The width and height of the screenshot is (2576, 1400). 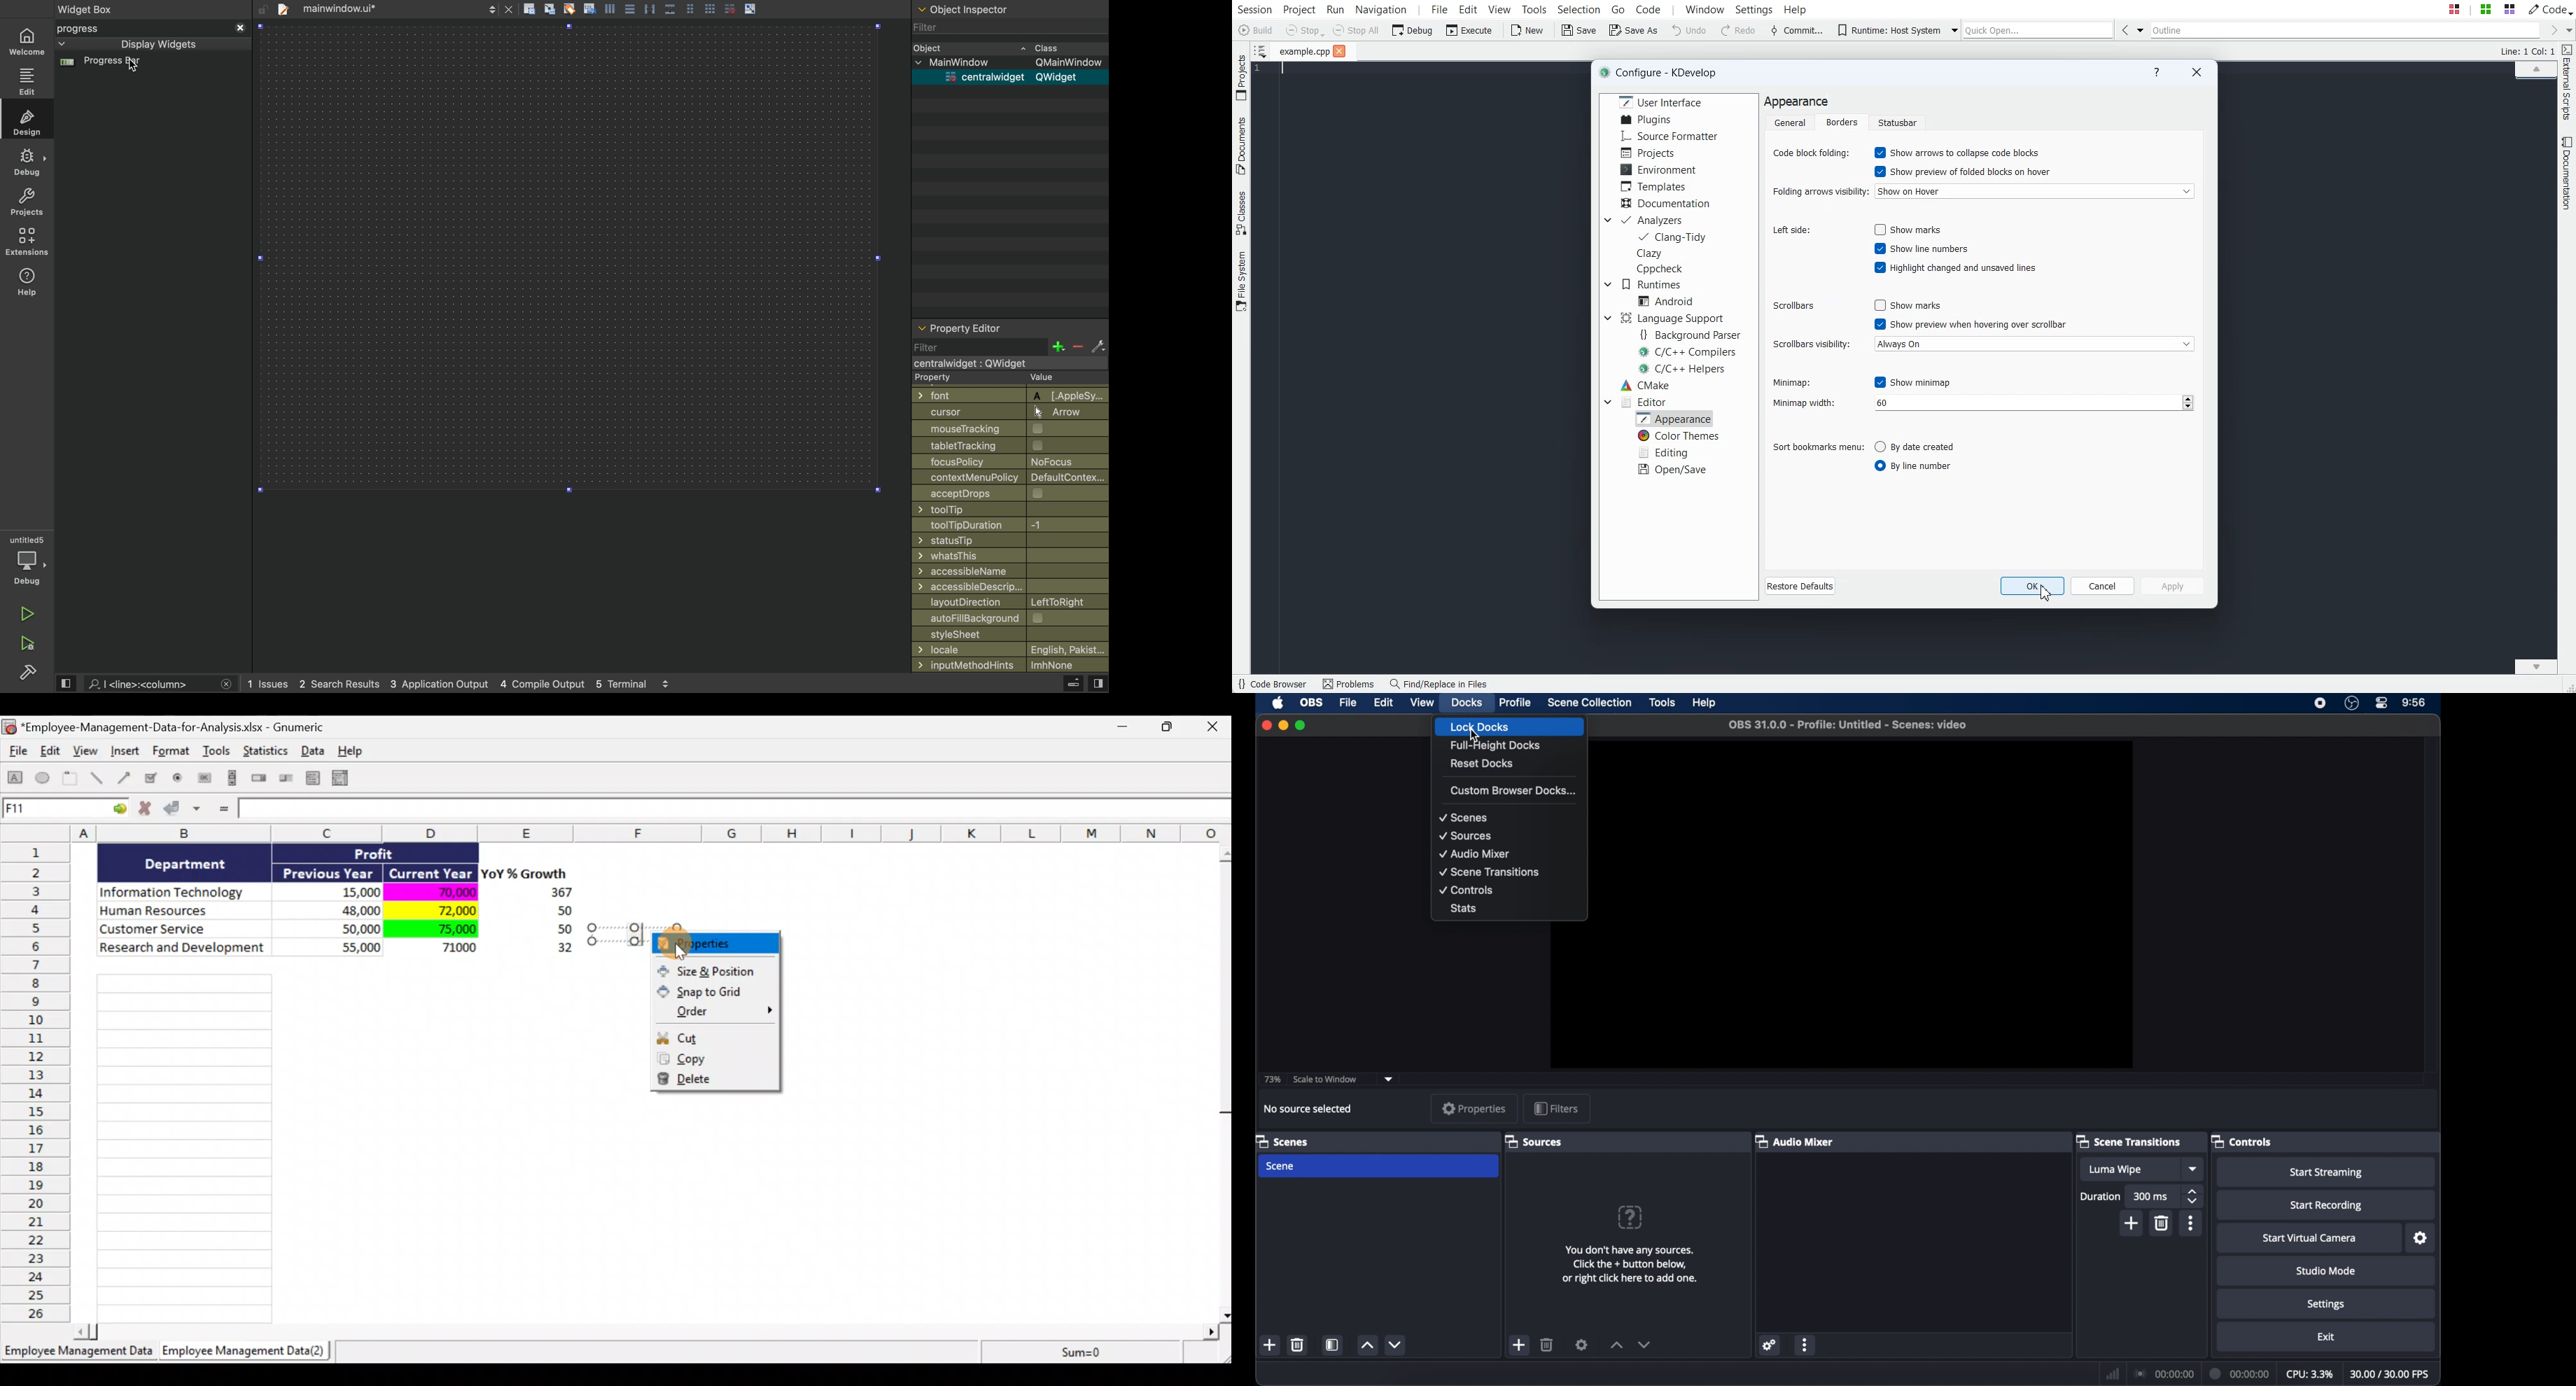 What do you see at coordinates (1272, 1079) in the screenshot?
I see `73%` at bounding box center [1272, 1079].